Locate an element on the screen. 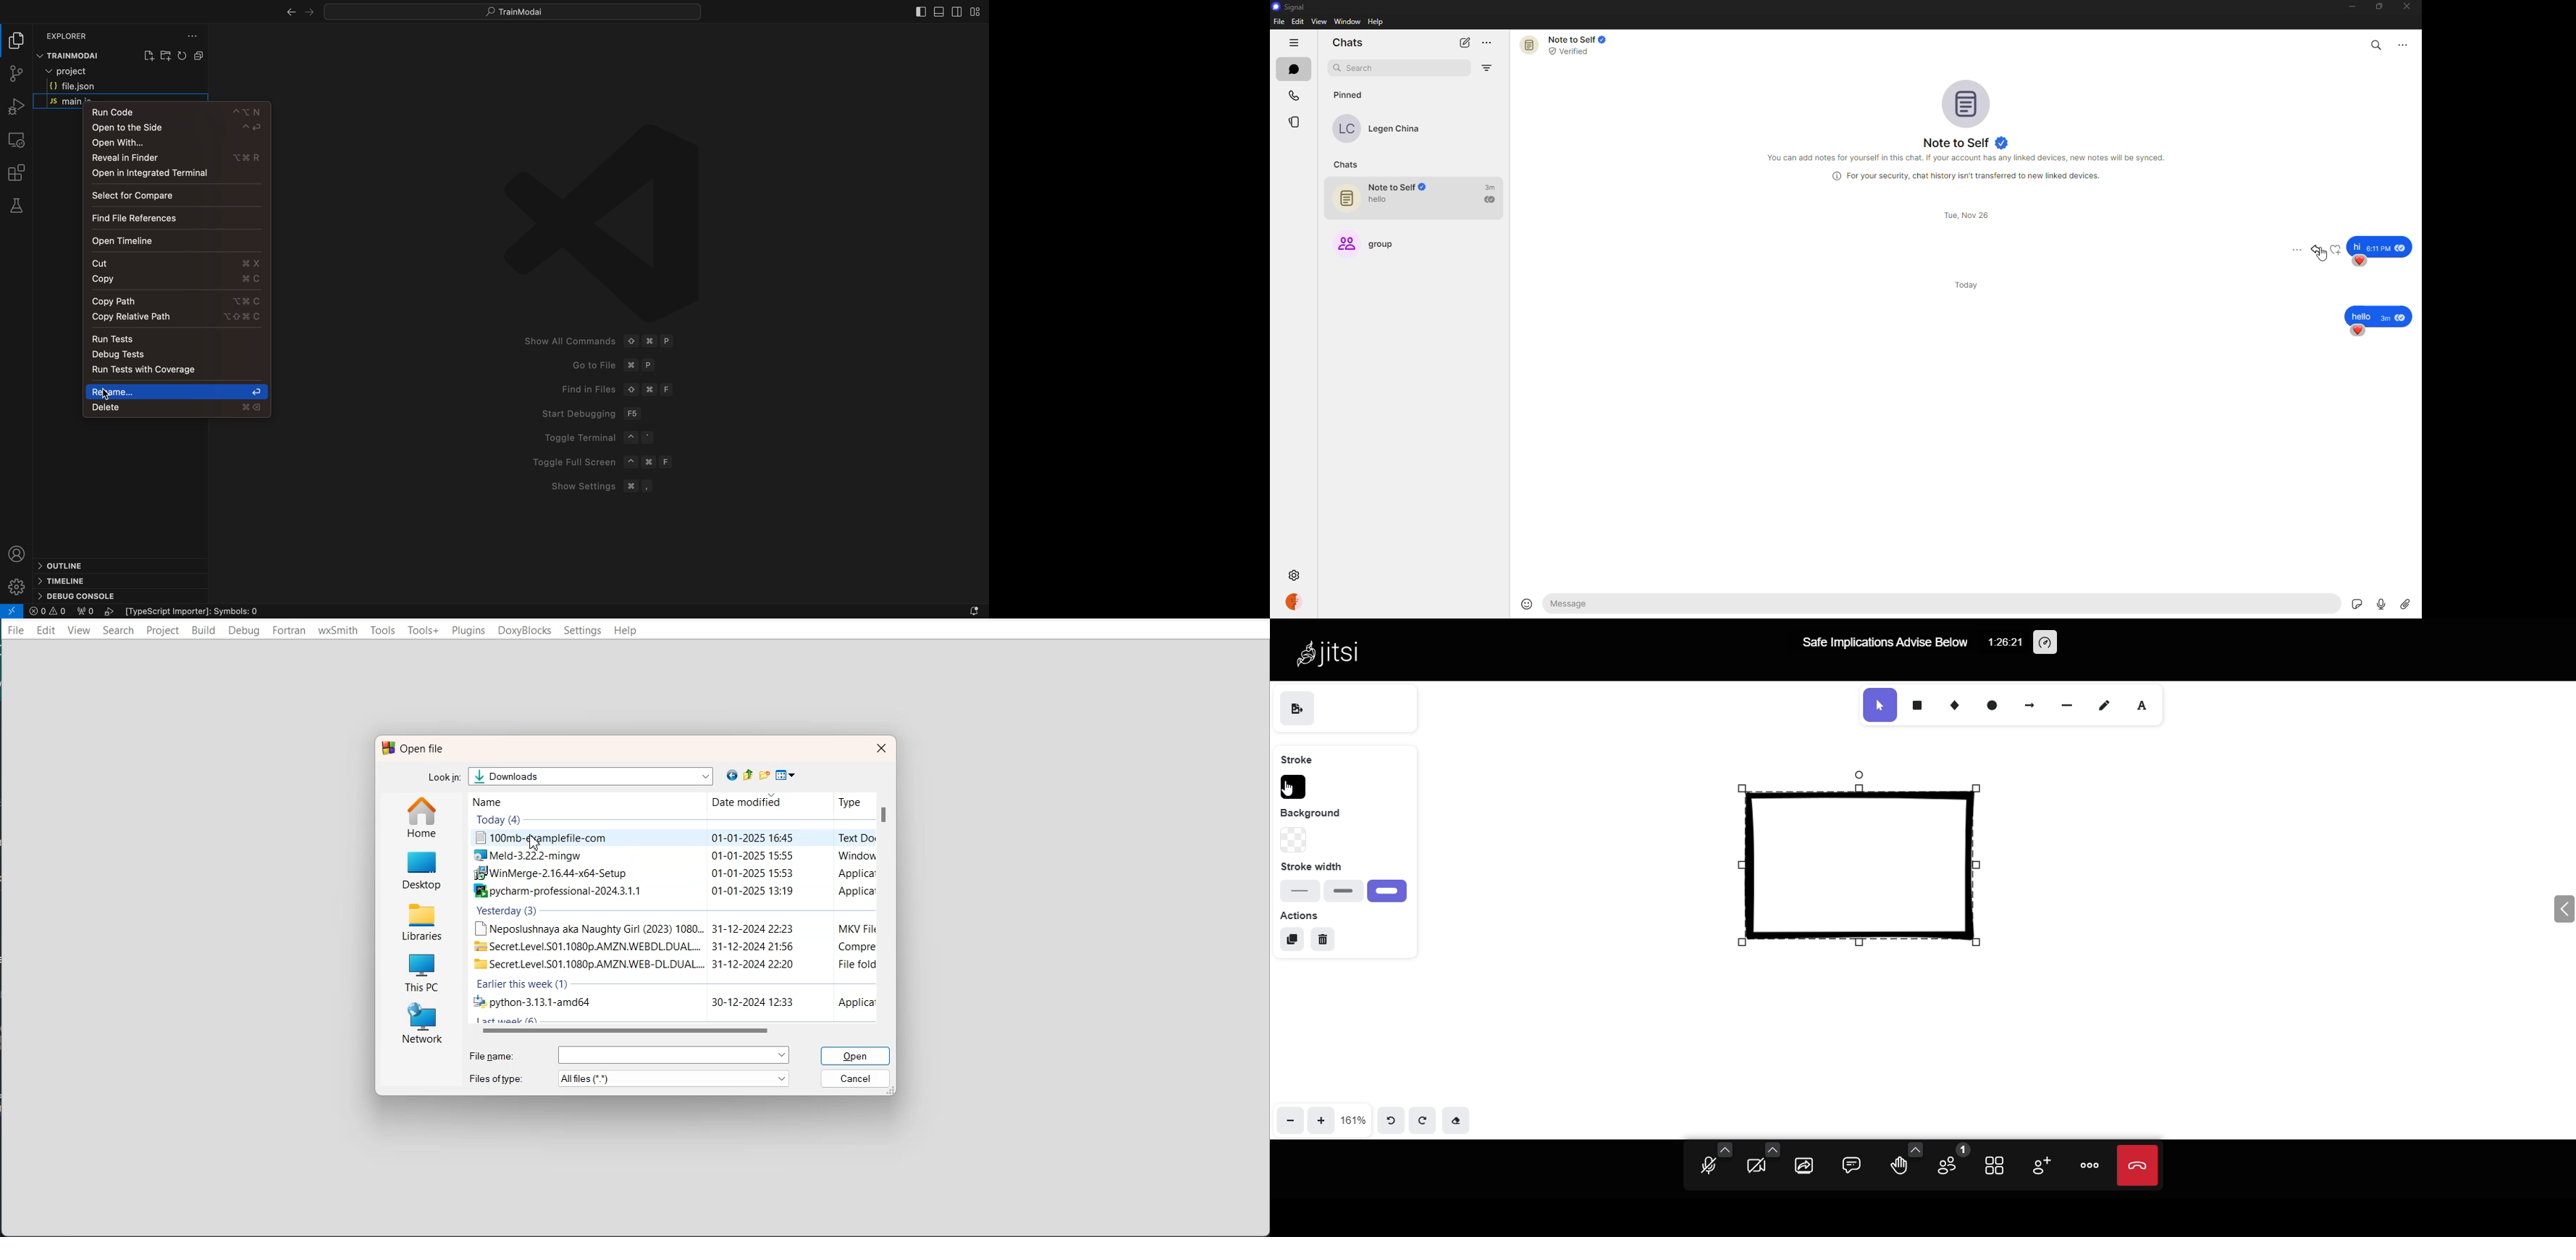  more is located at coordinates (2296, 249).